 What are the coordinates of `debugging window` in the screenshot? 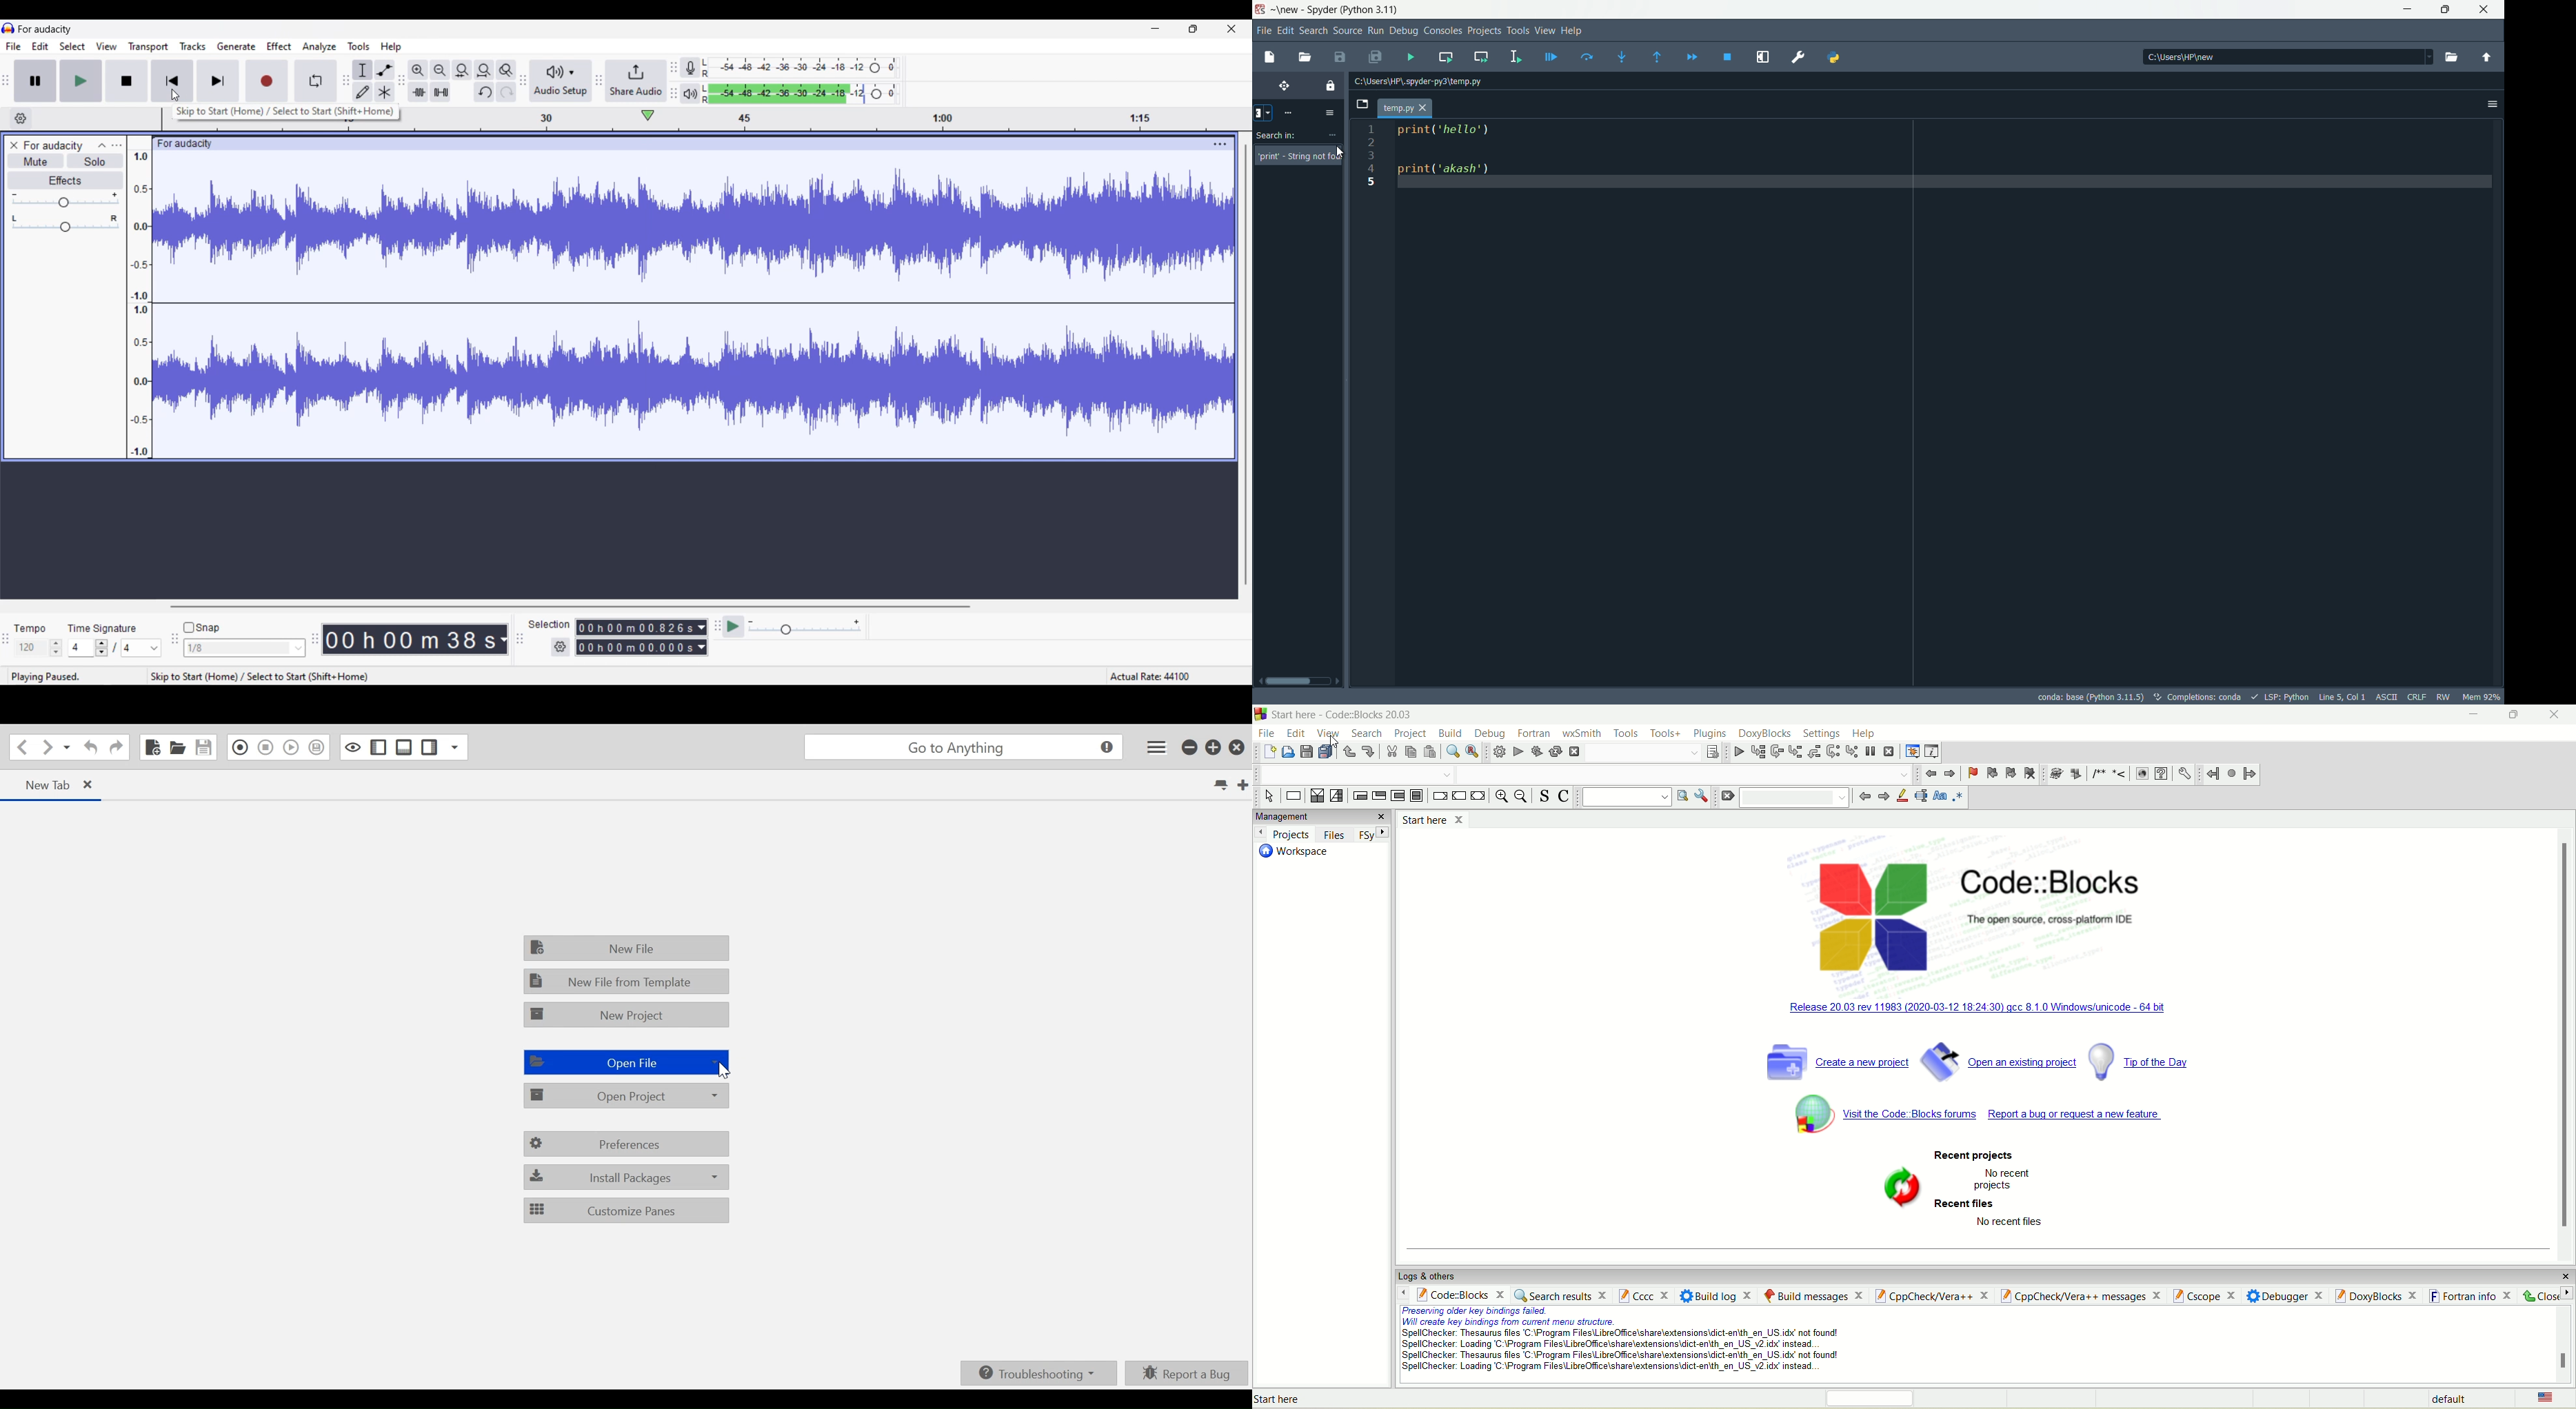 It's located at (1911, 751).